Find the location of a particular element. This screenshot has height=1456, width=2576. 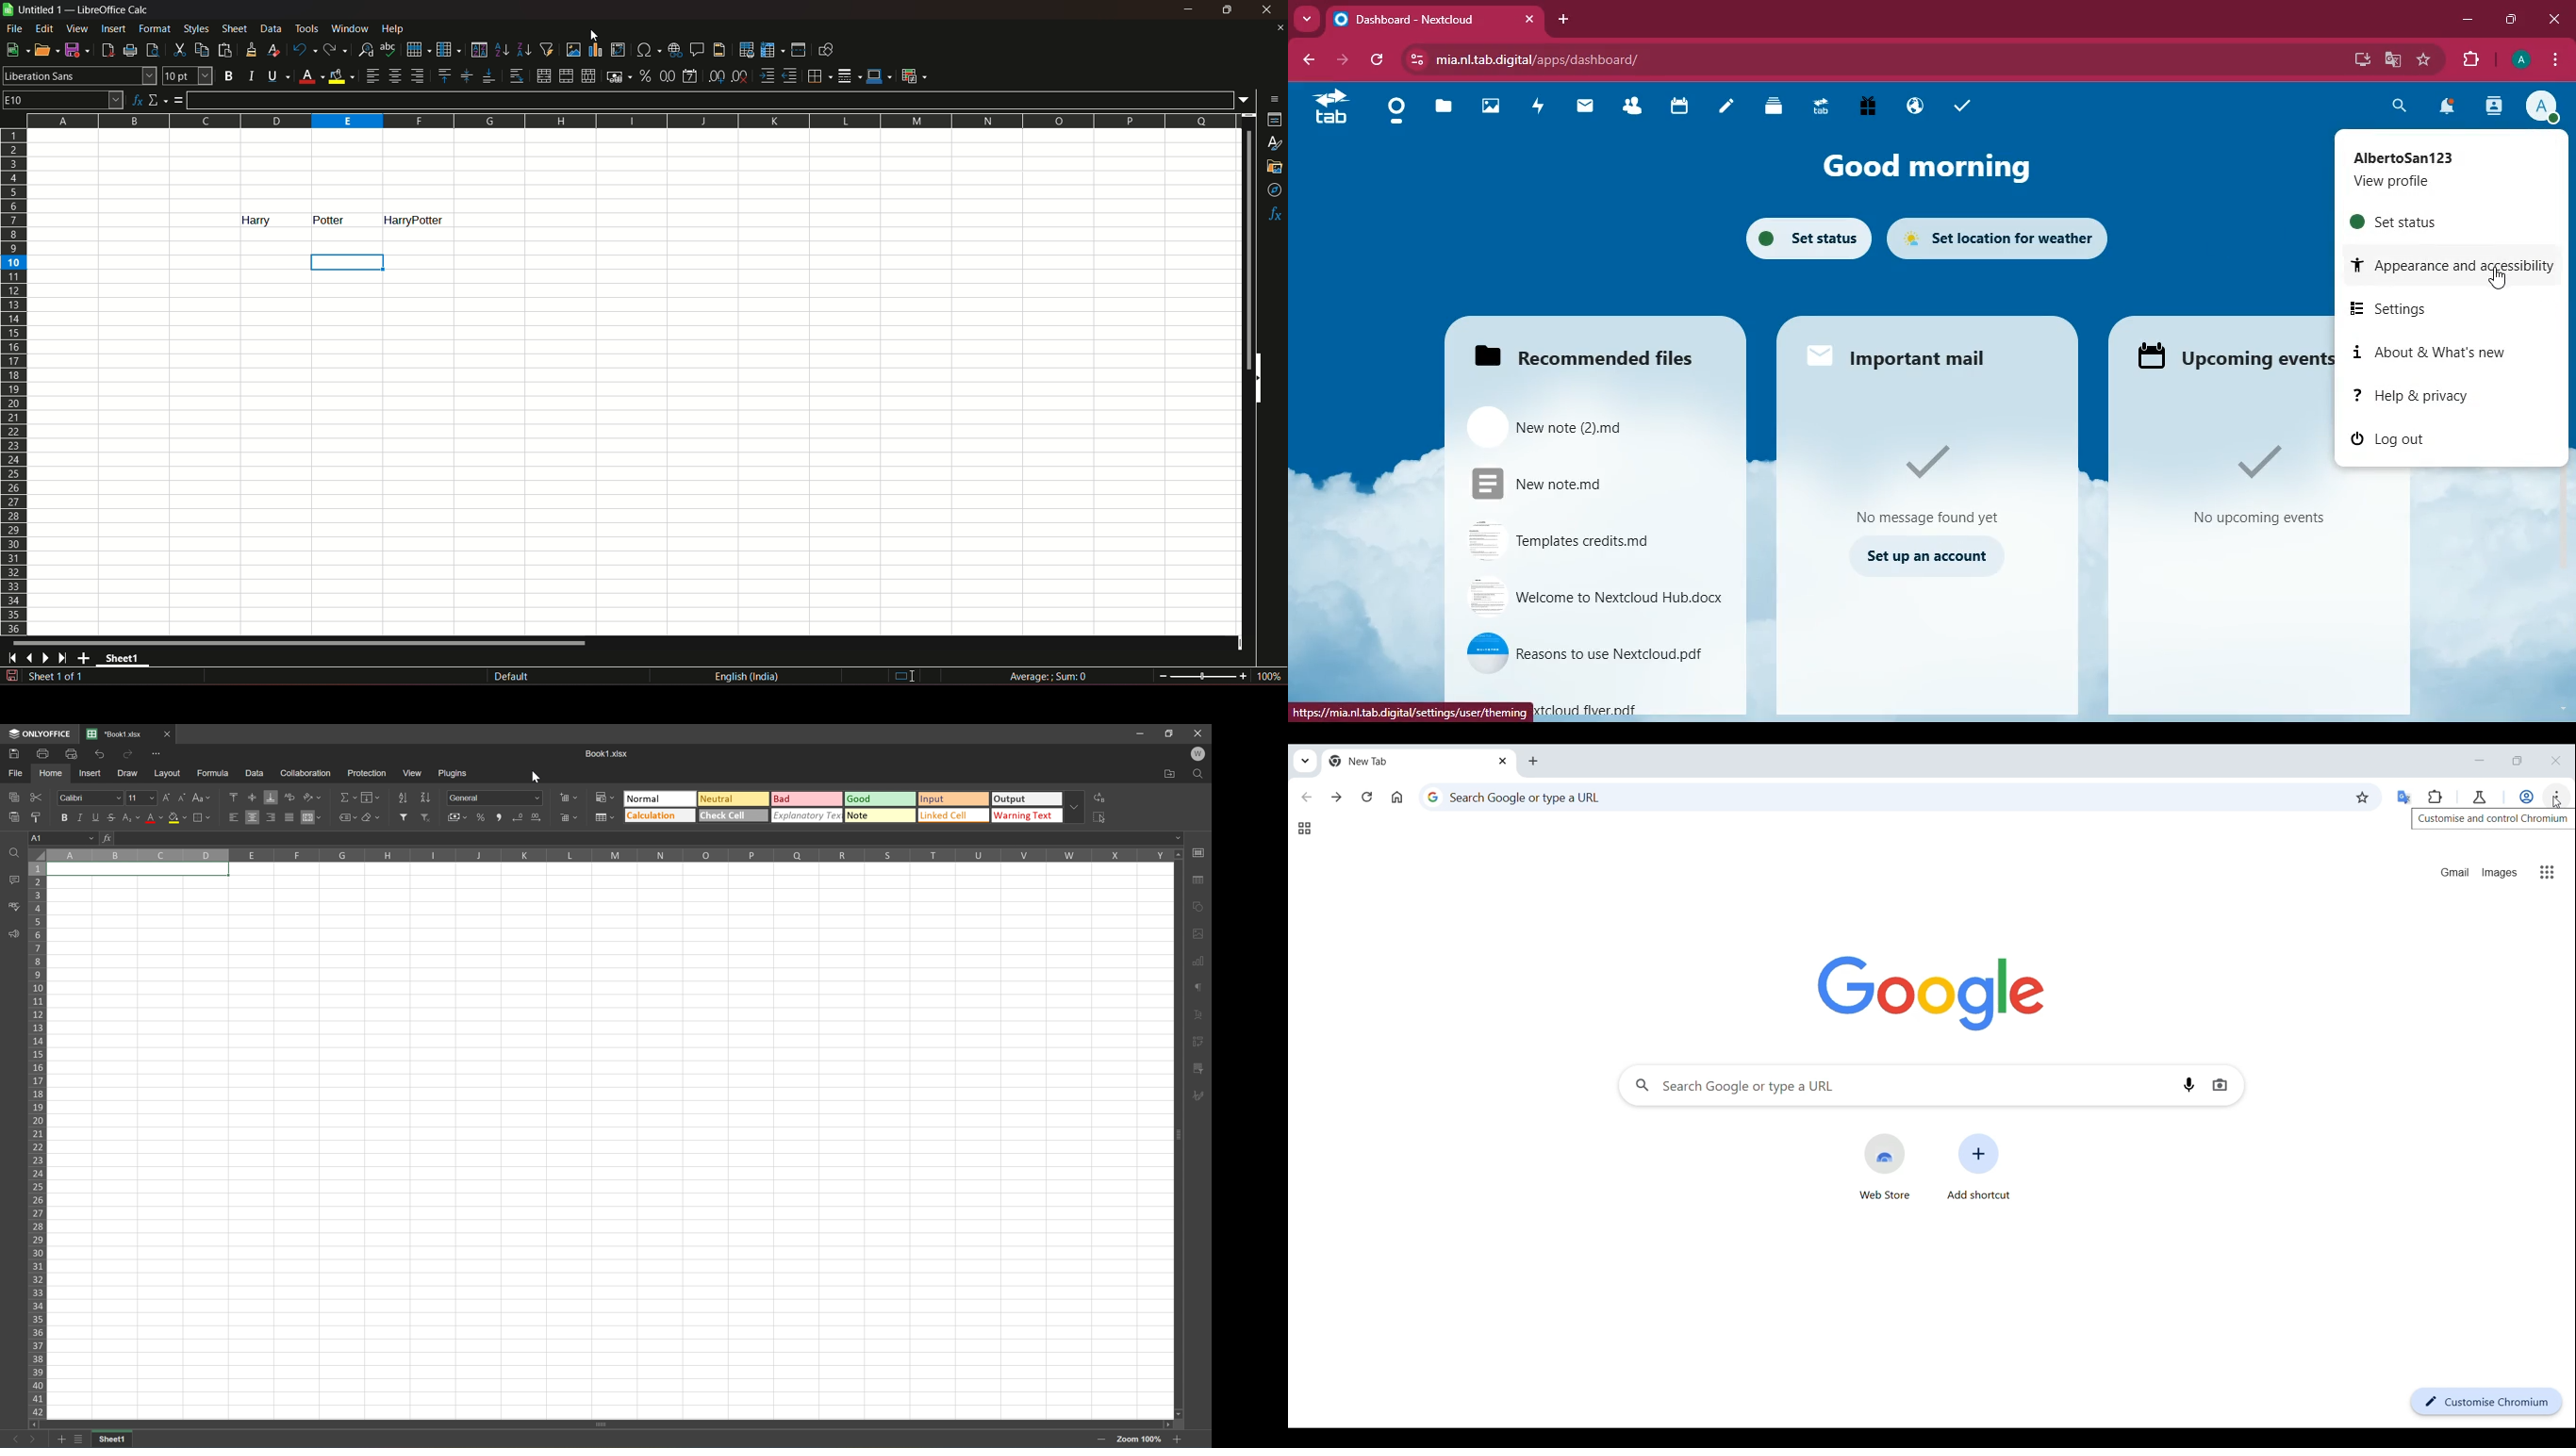

Scroll right is located at coordinates (1165, 1422).